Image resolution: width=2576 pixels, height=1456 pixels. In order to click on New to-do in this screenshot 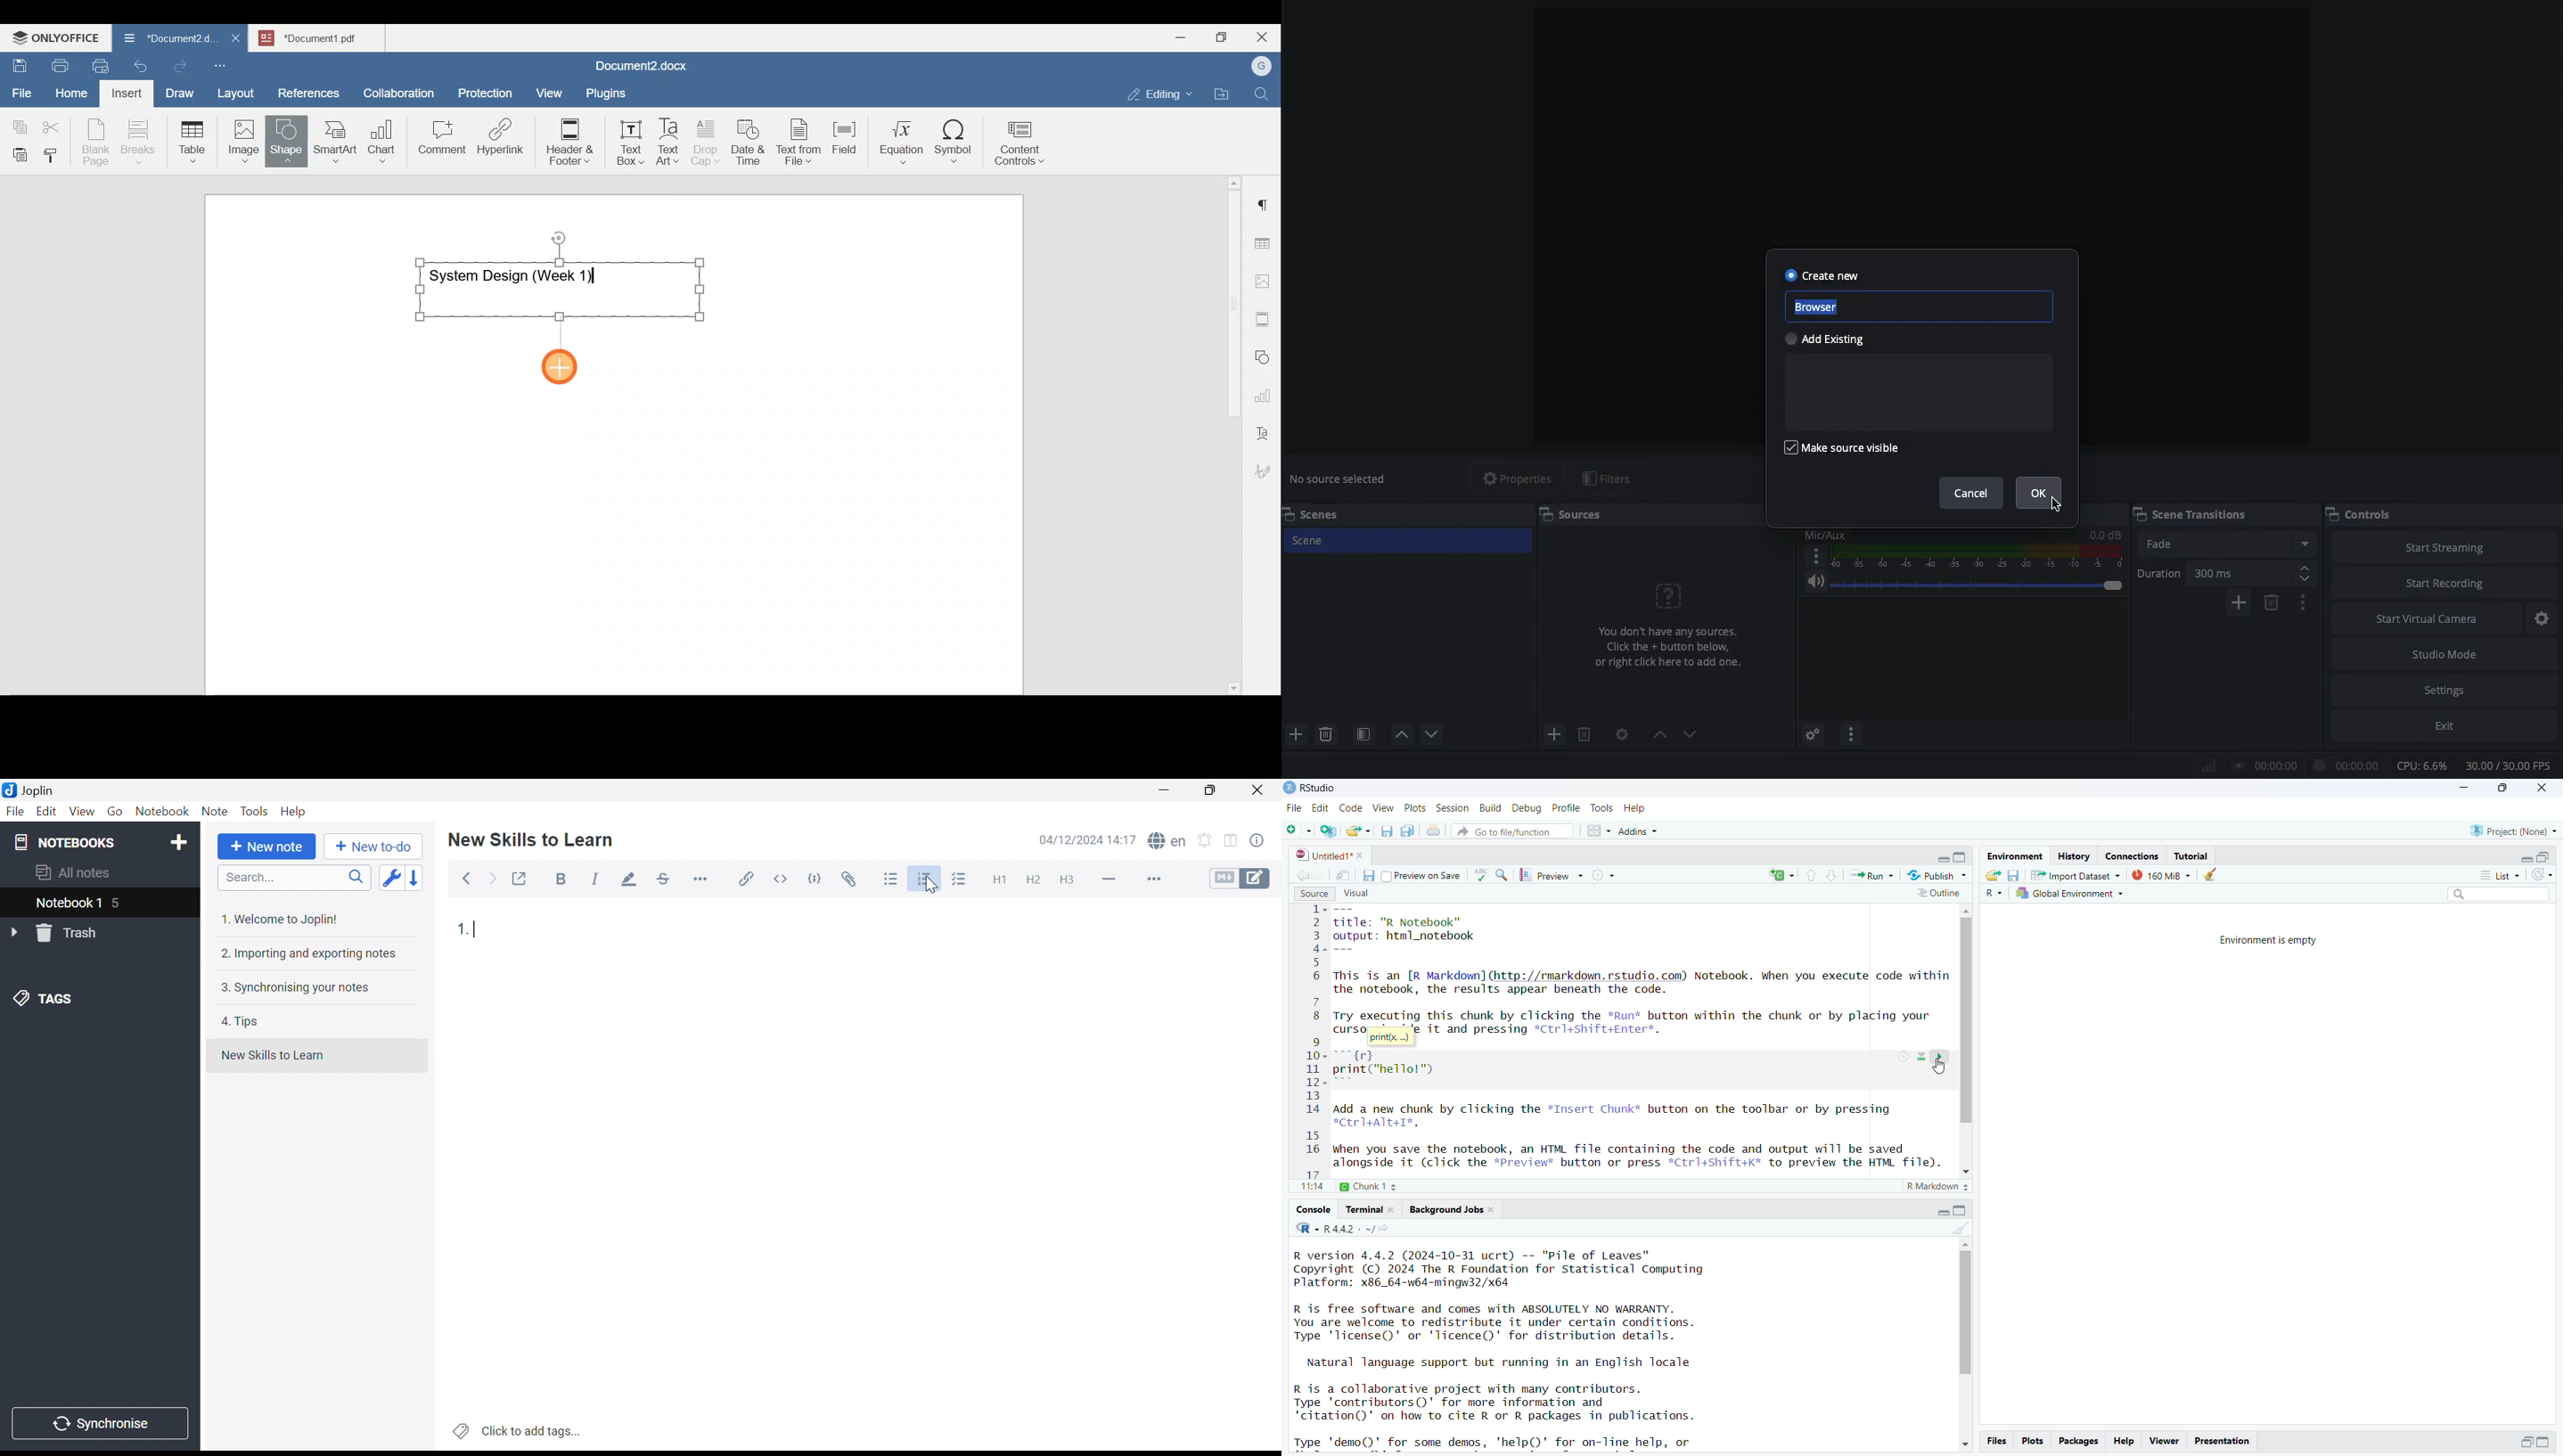, I will do `click(372, 847)`.